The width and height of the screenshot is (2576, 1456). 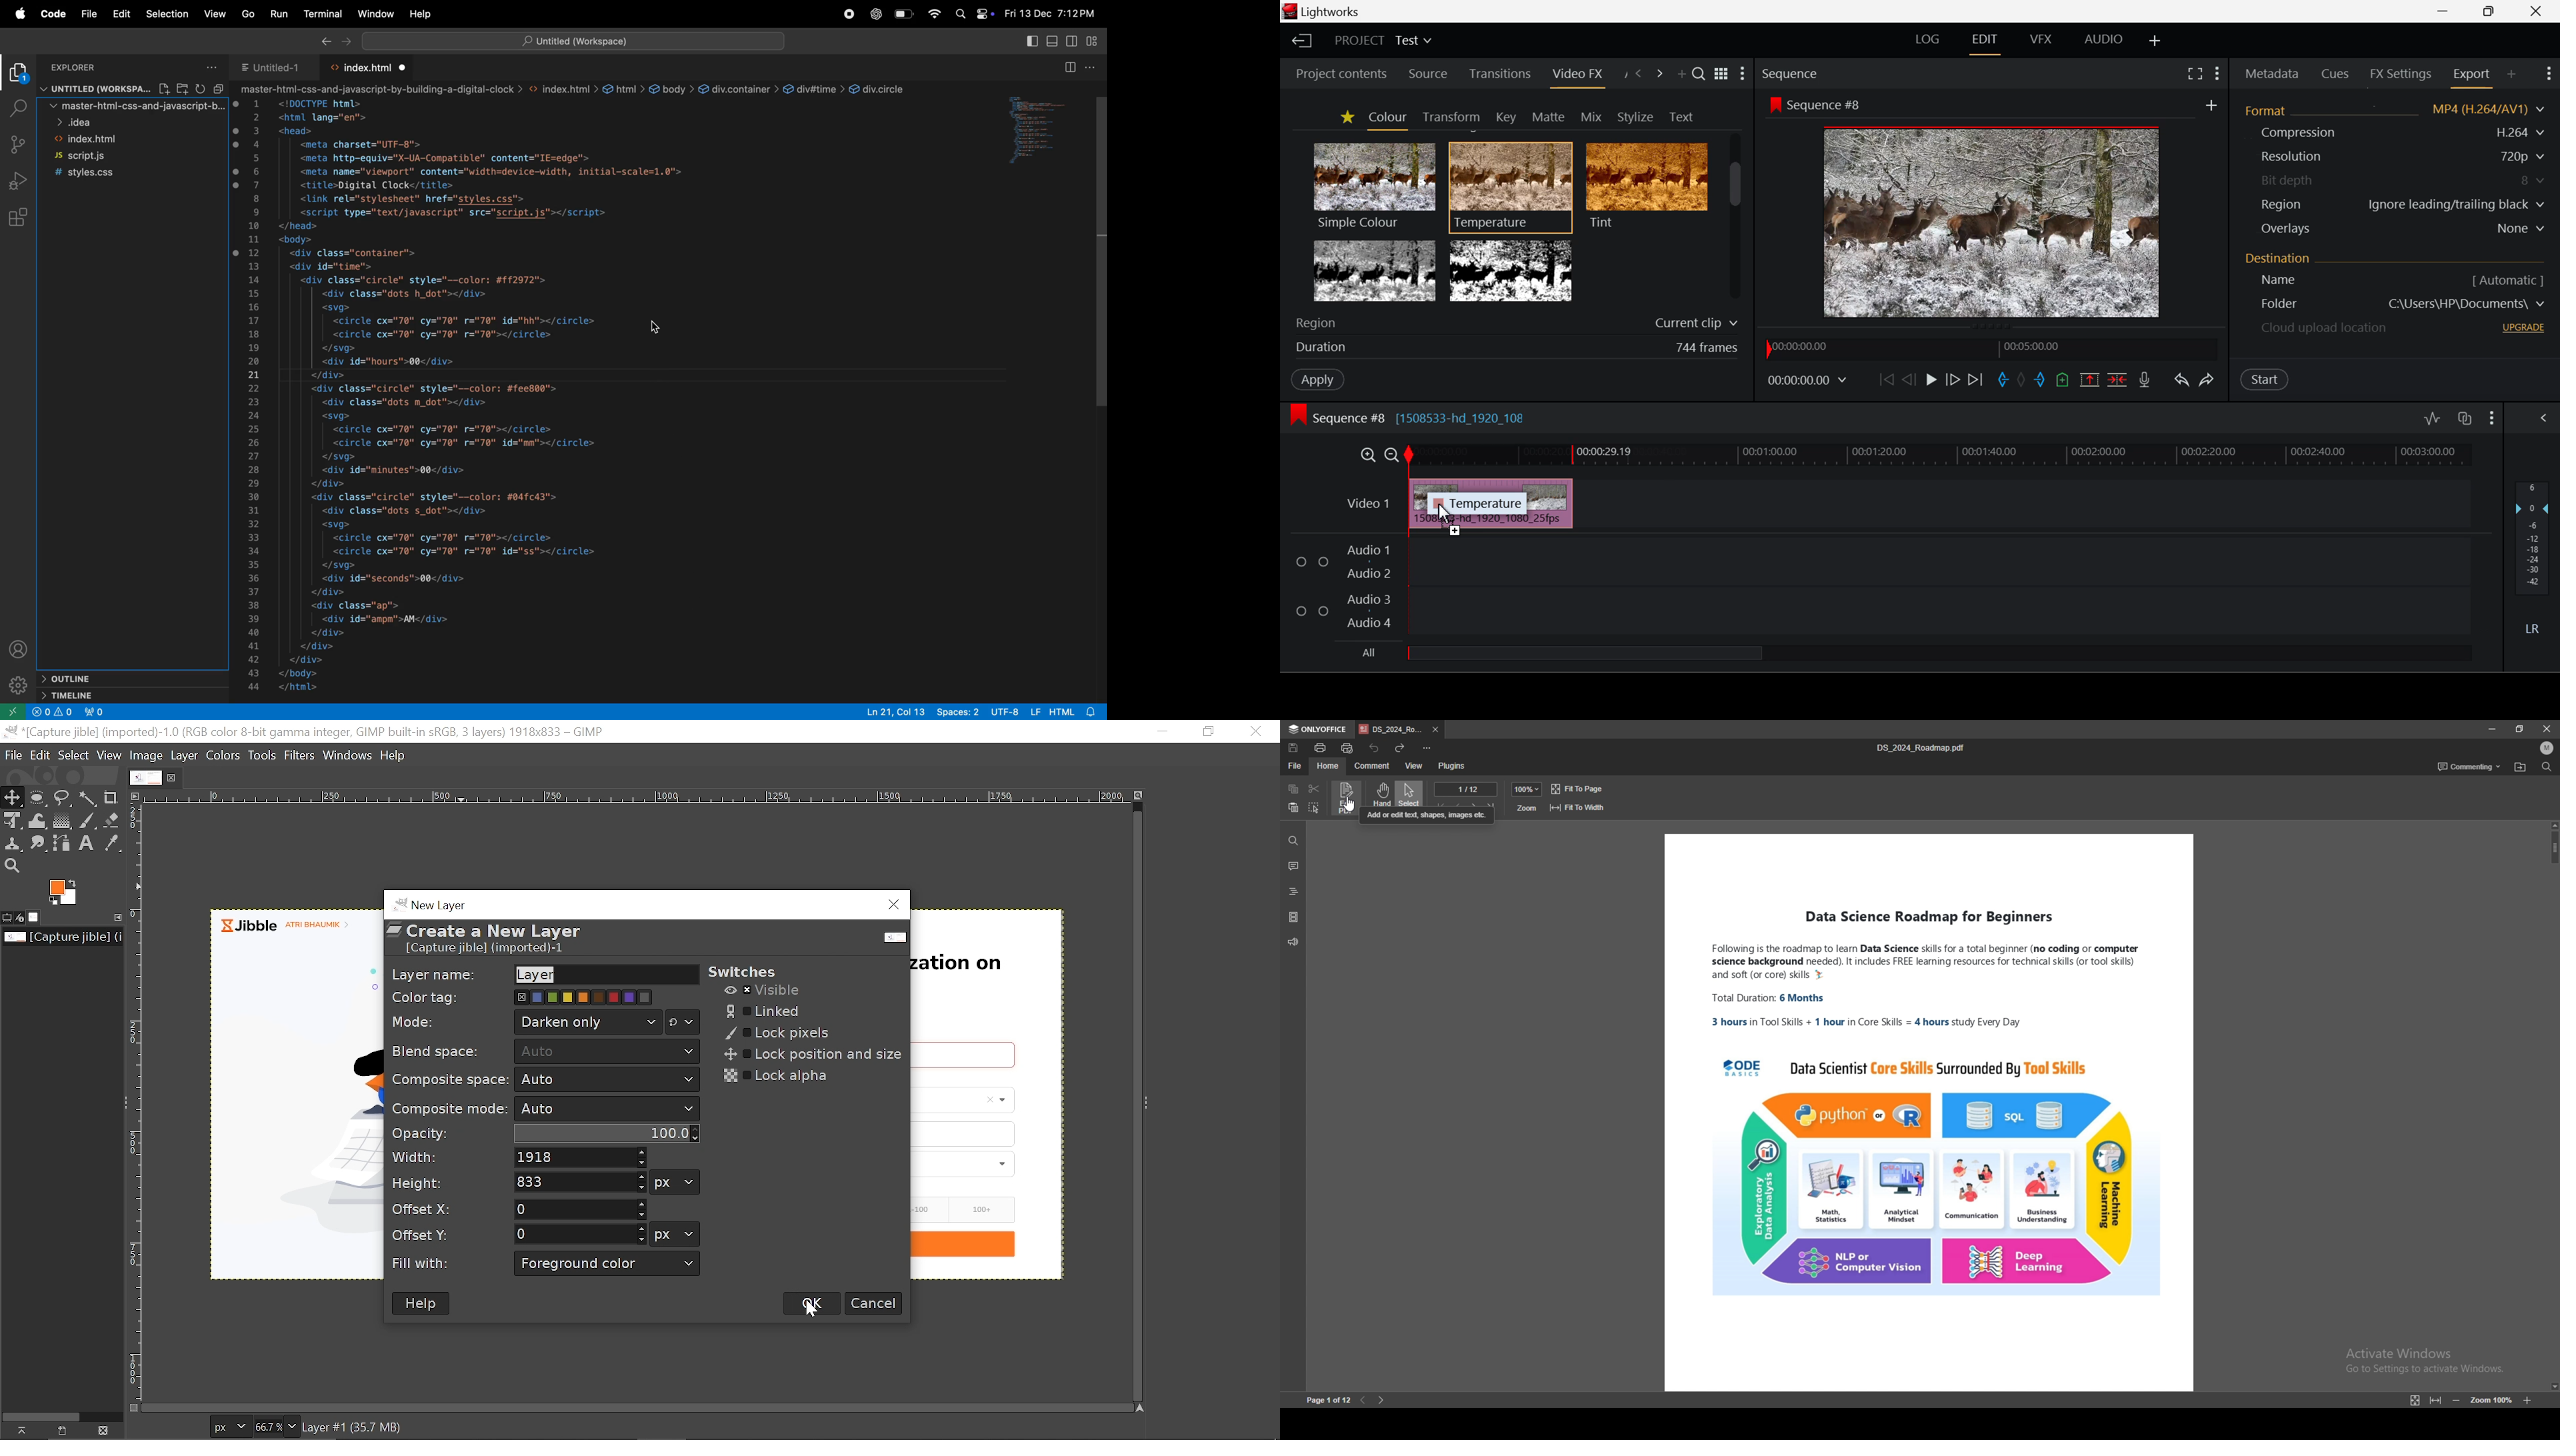 What do you see at coordinates (572, 40) in the screenshot?
I see `untitled workspace` at bounding box center [572, 40].